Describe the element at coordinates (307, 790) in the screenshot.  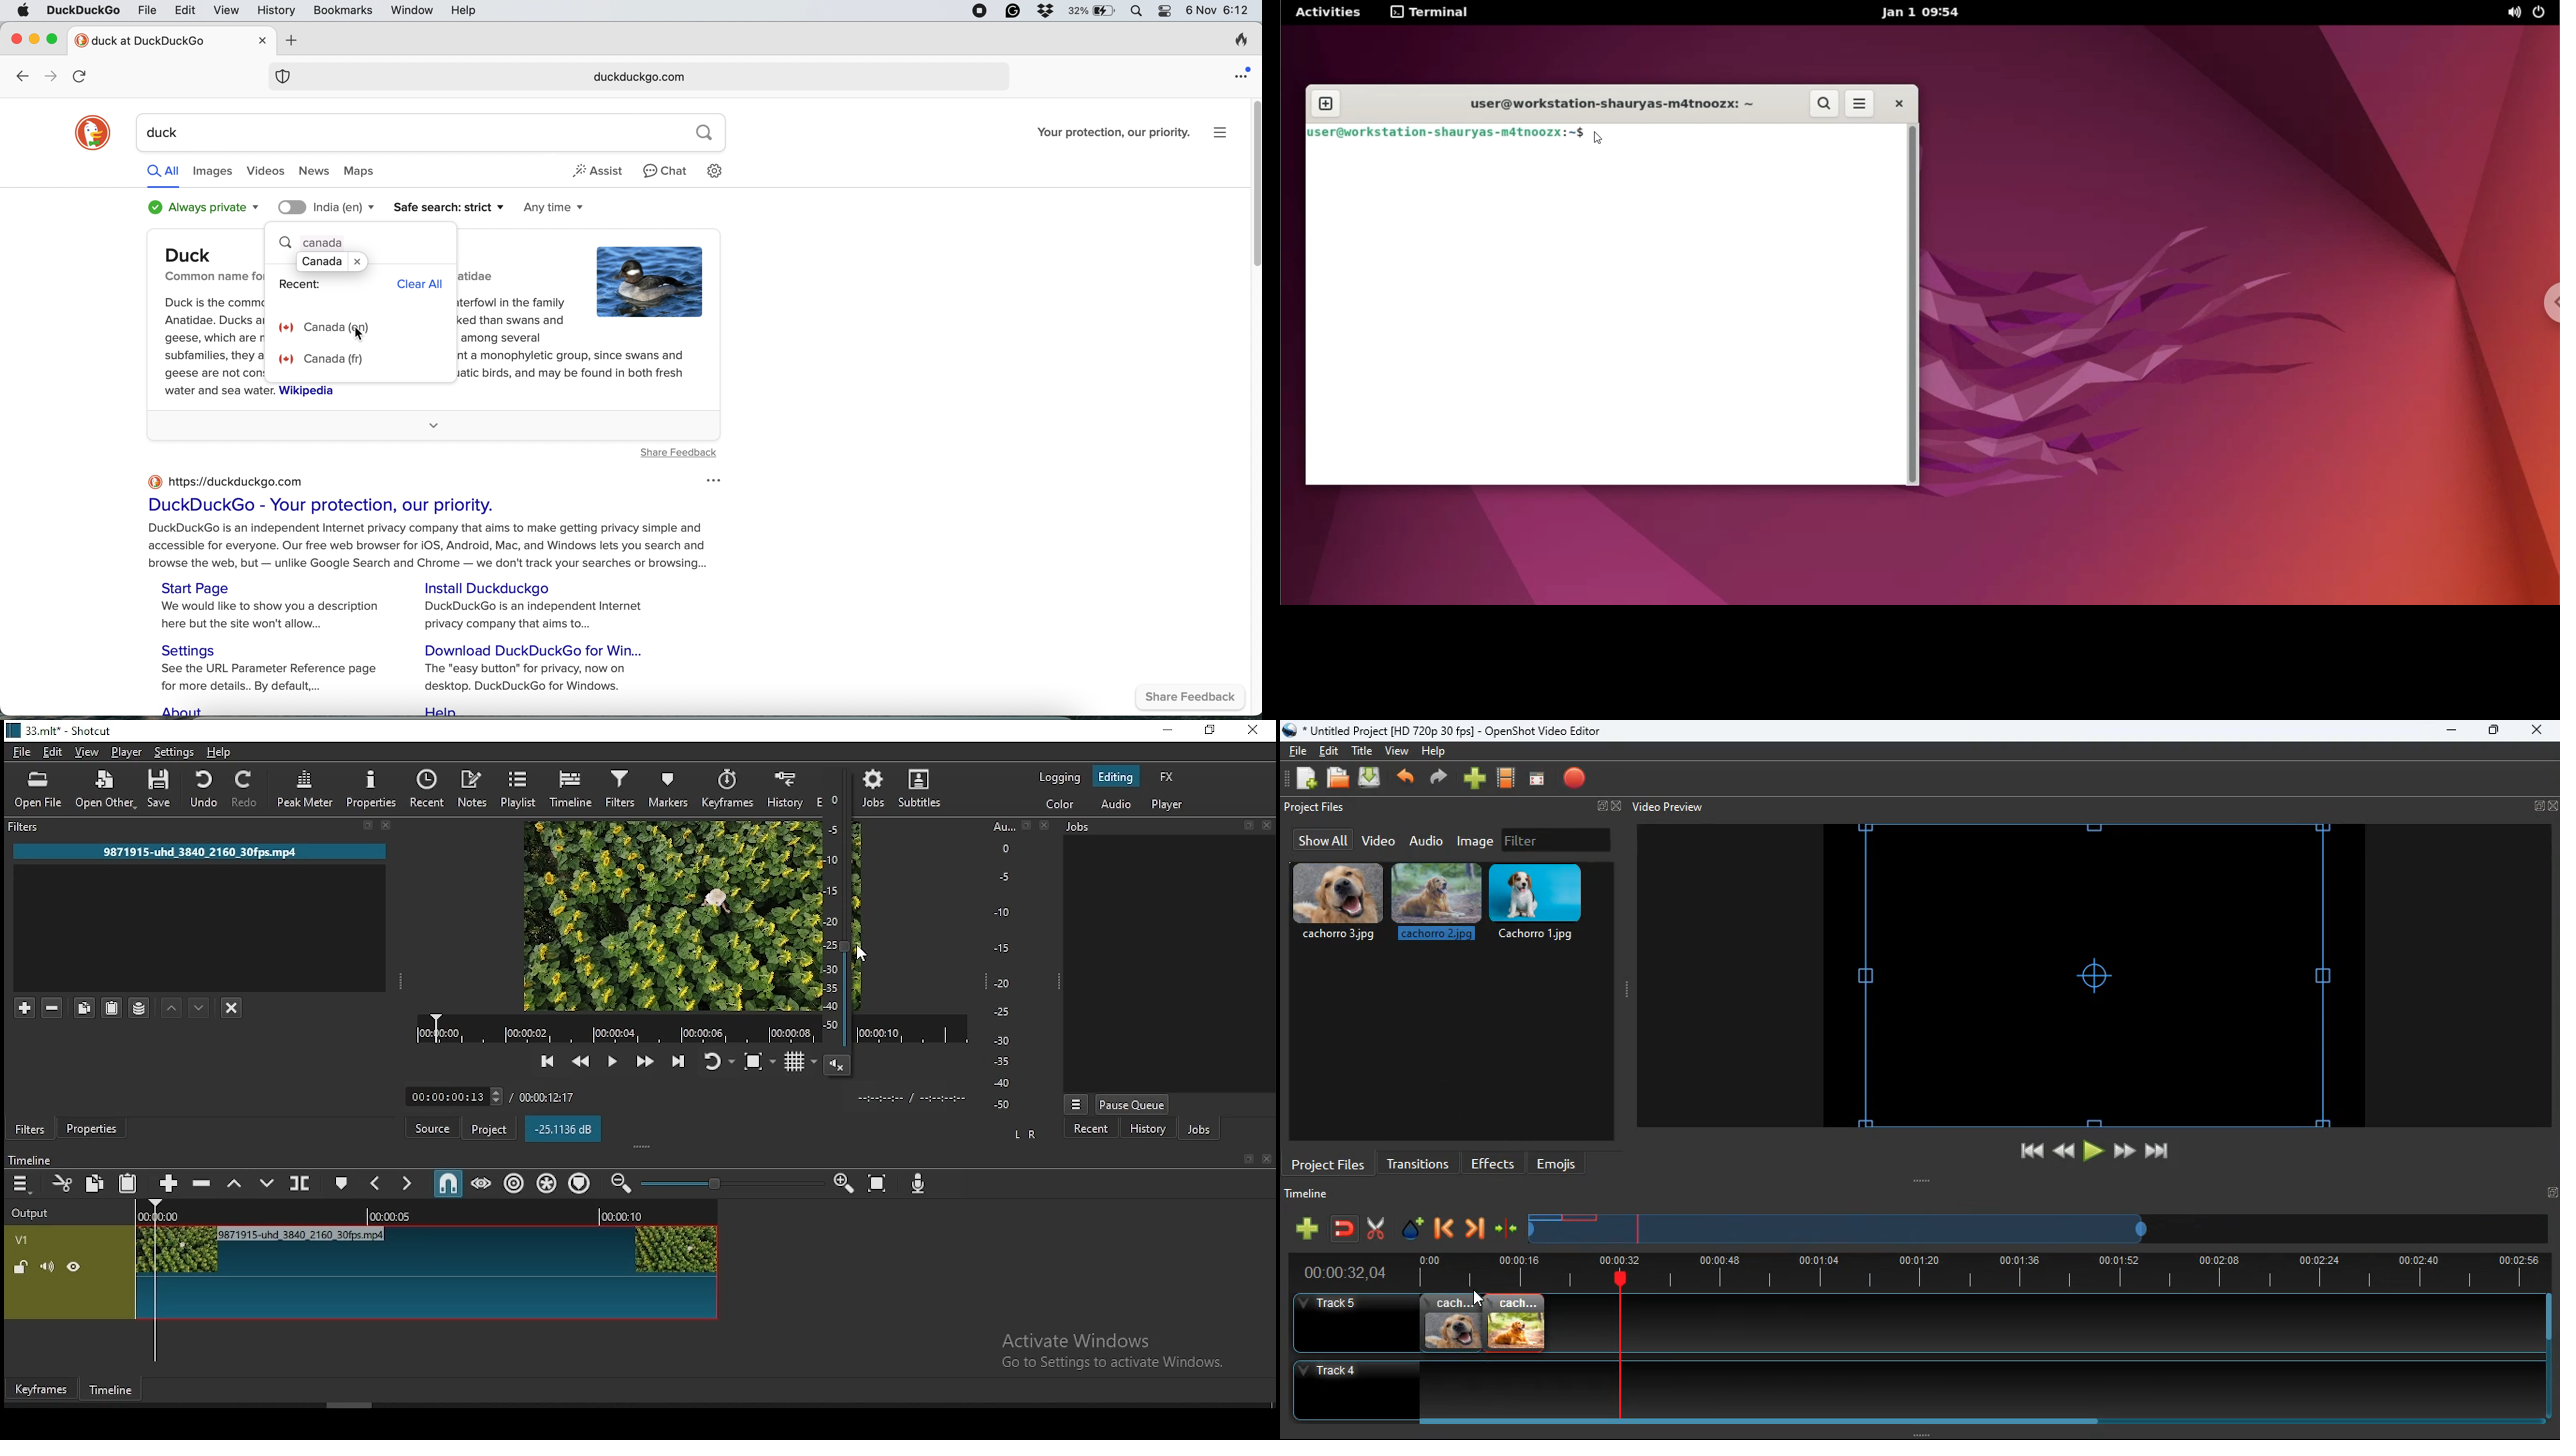
I see `peak meter` at that location.